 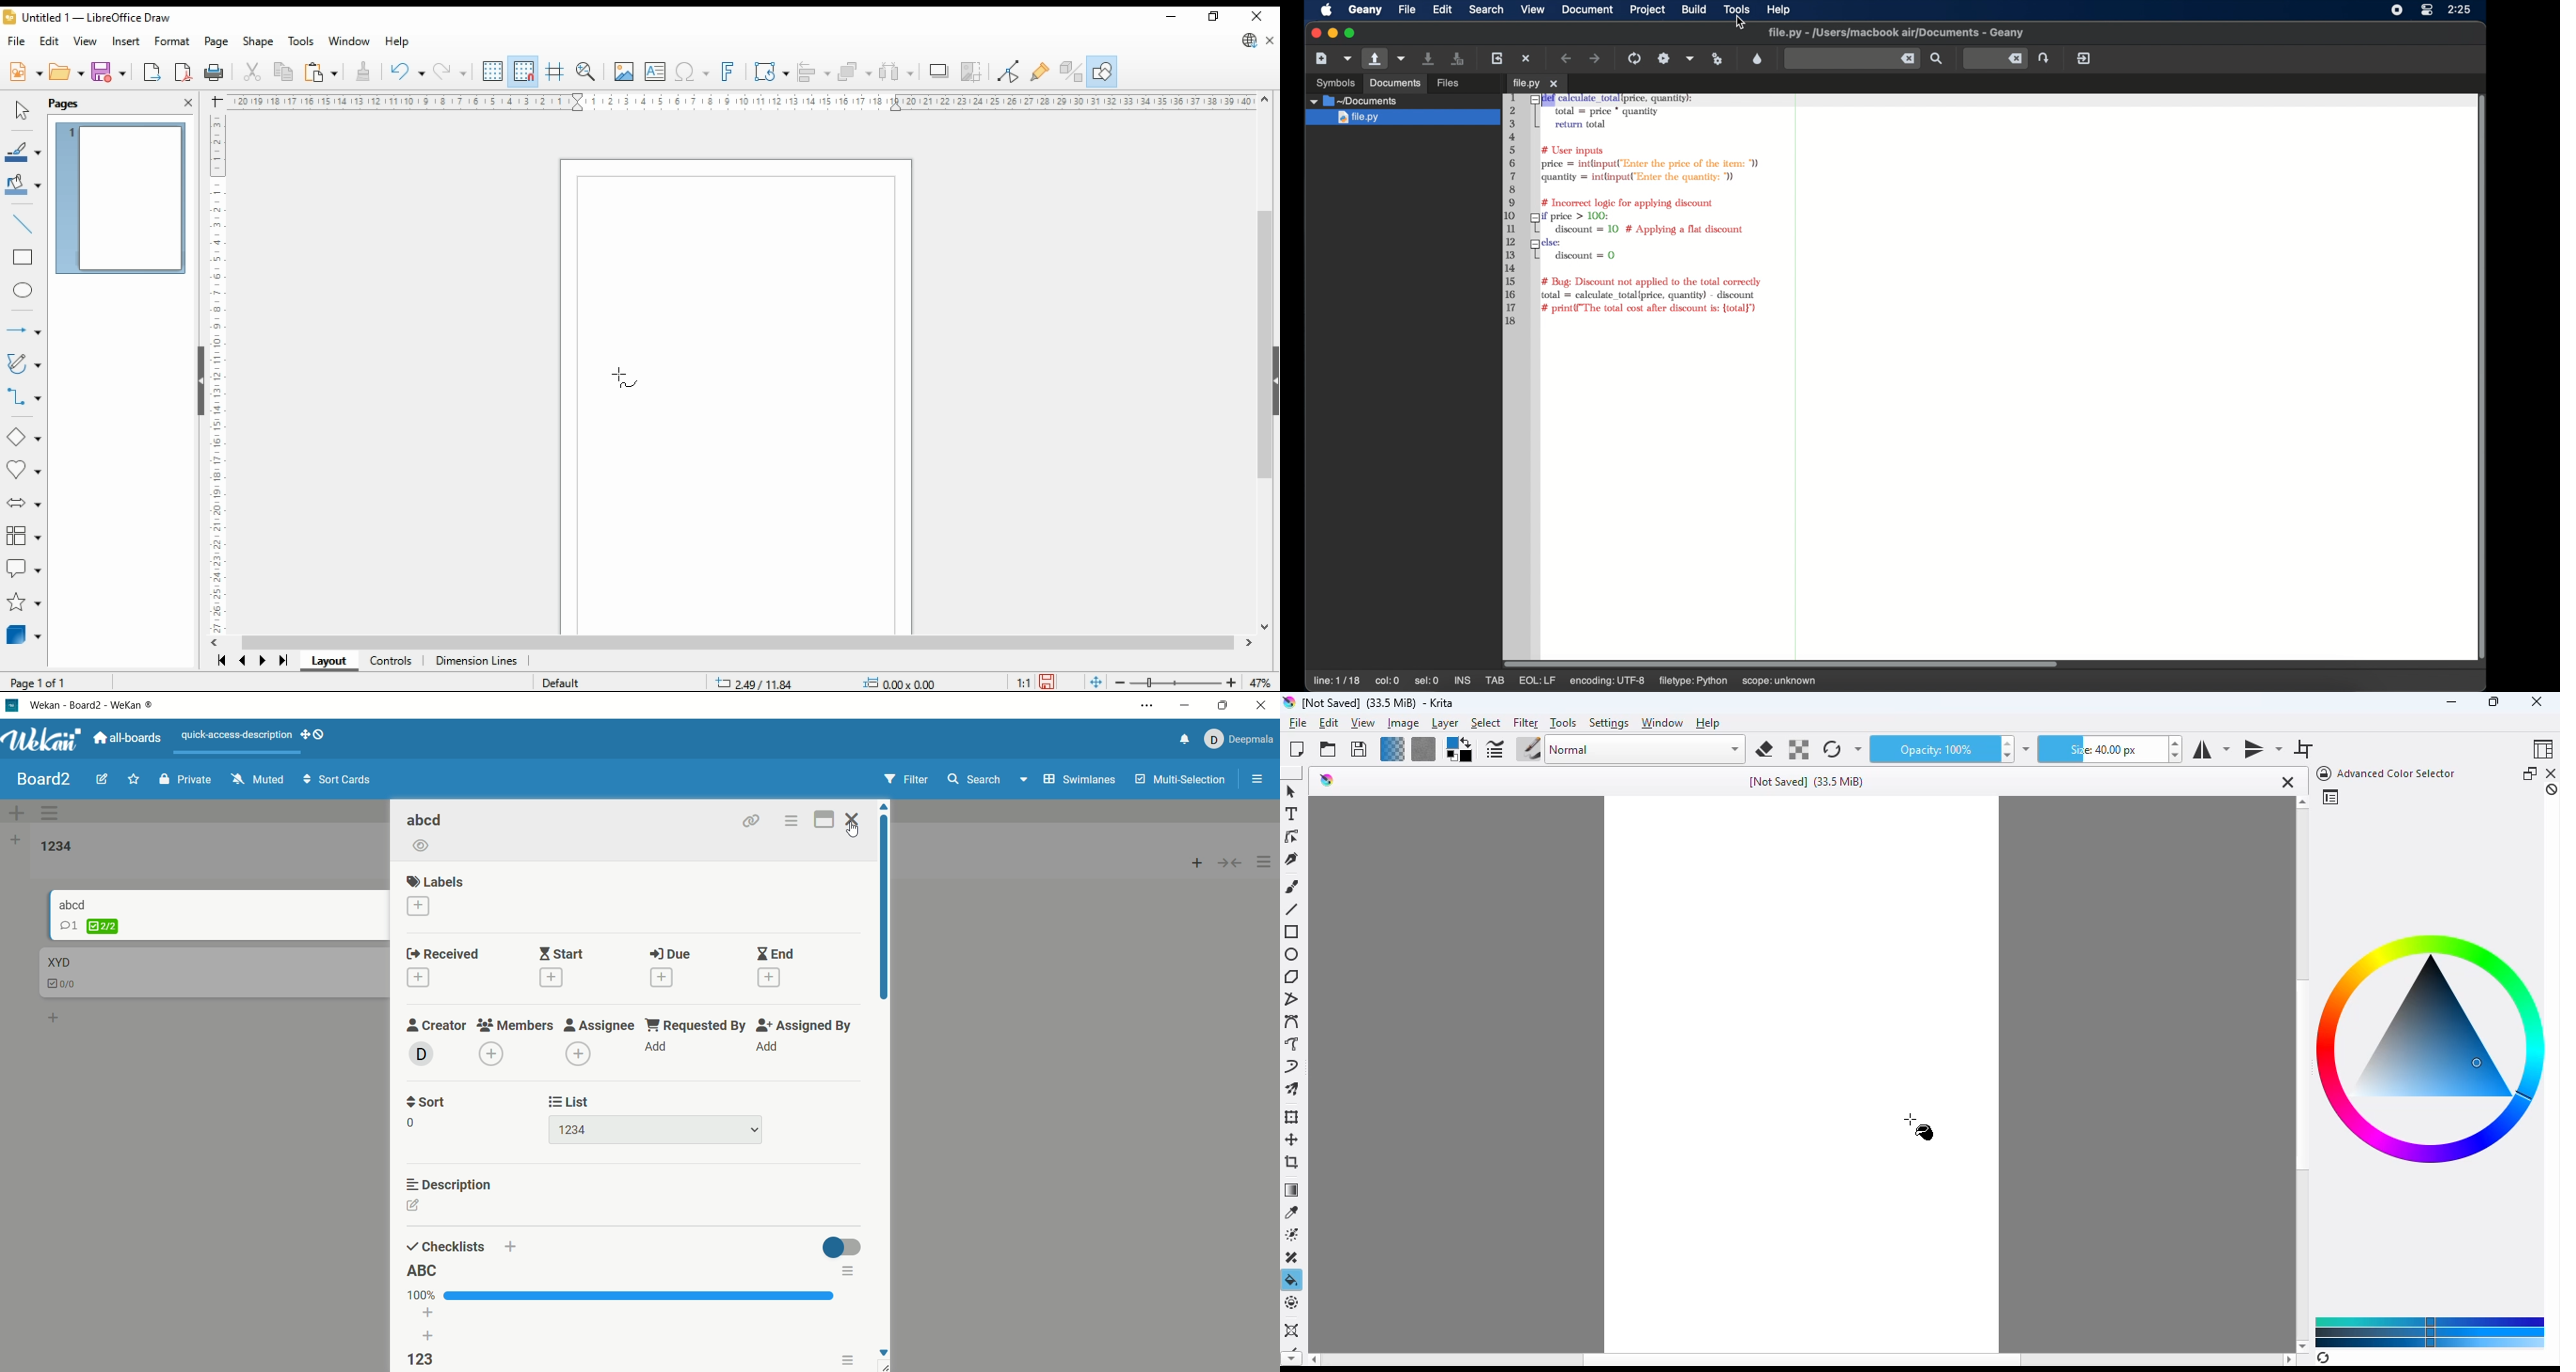 I want to click on  clone formatting, so click(x=365, y=71).